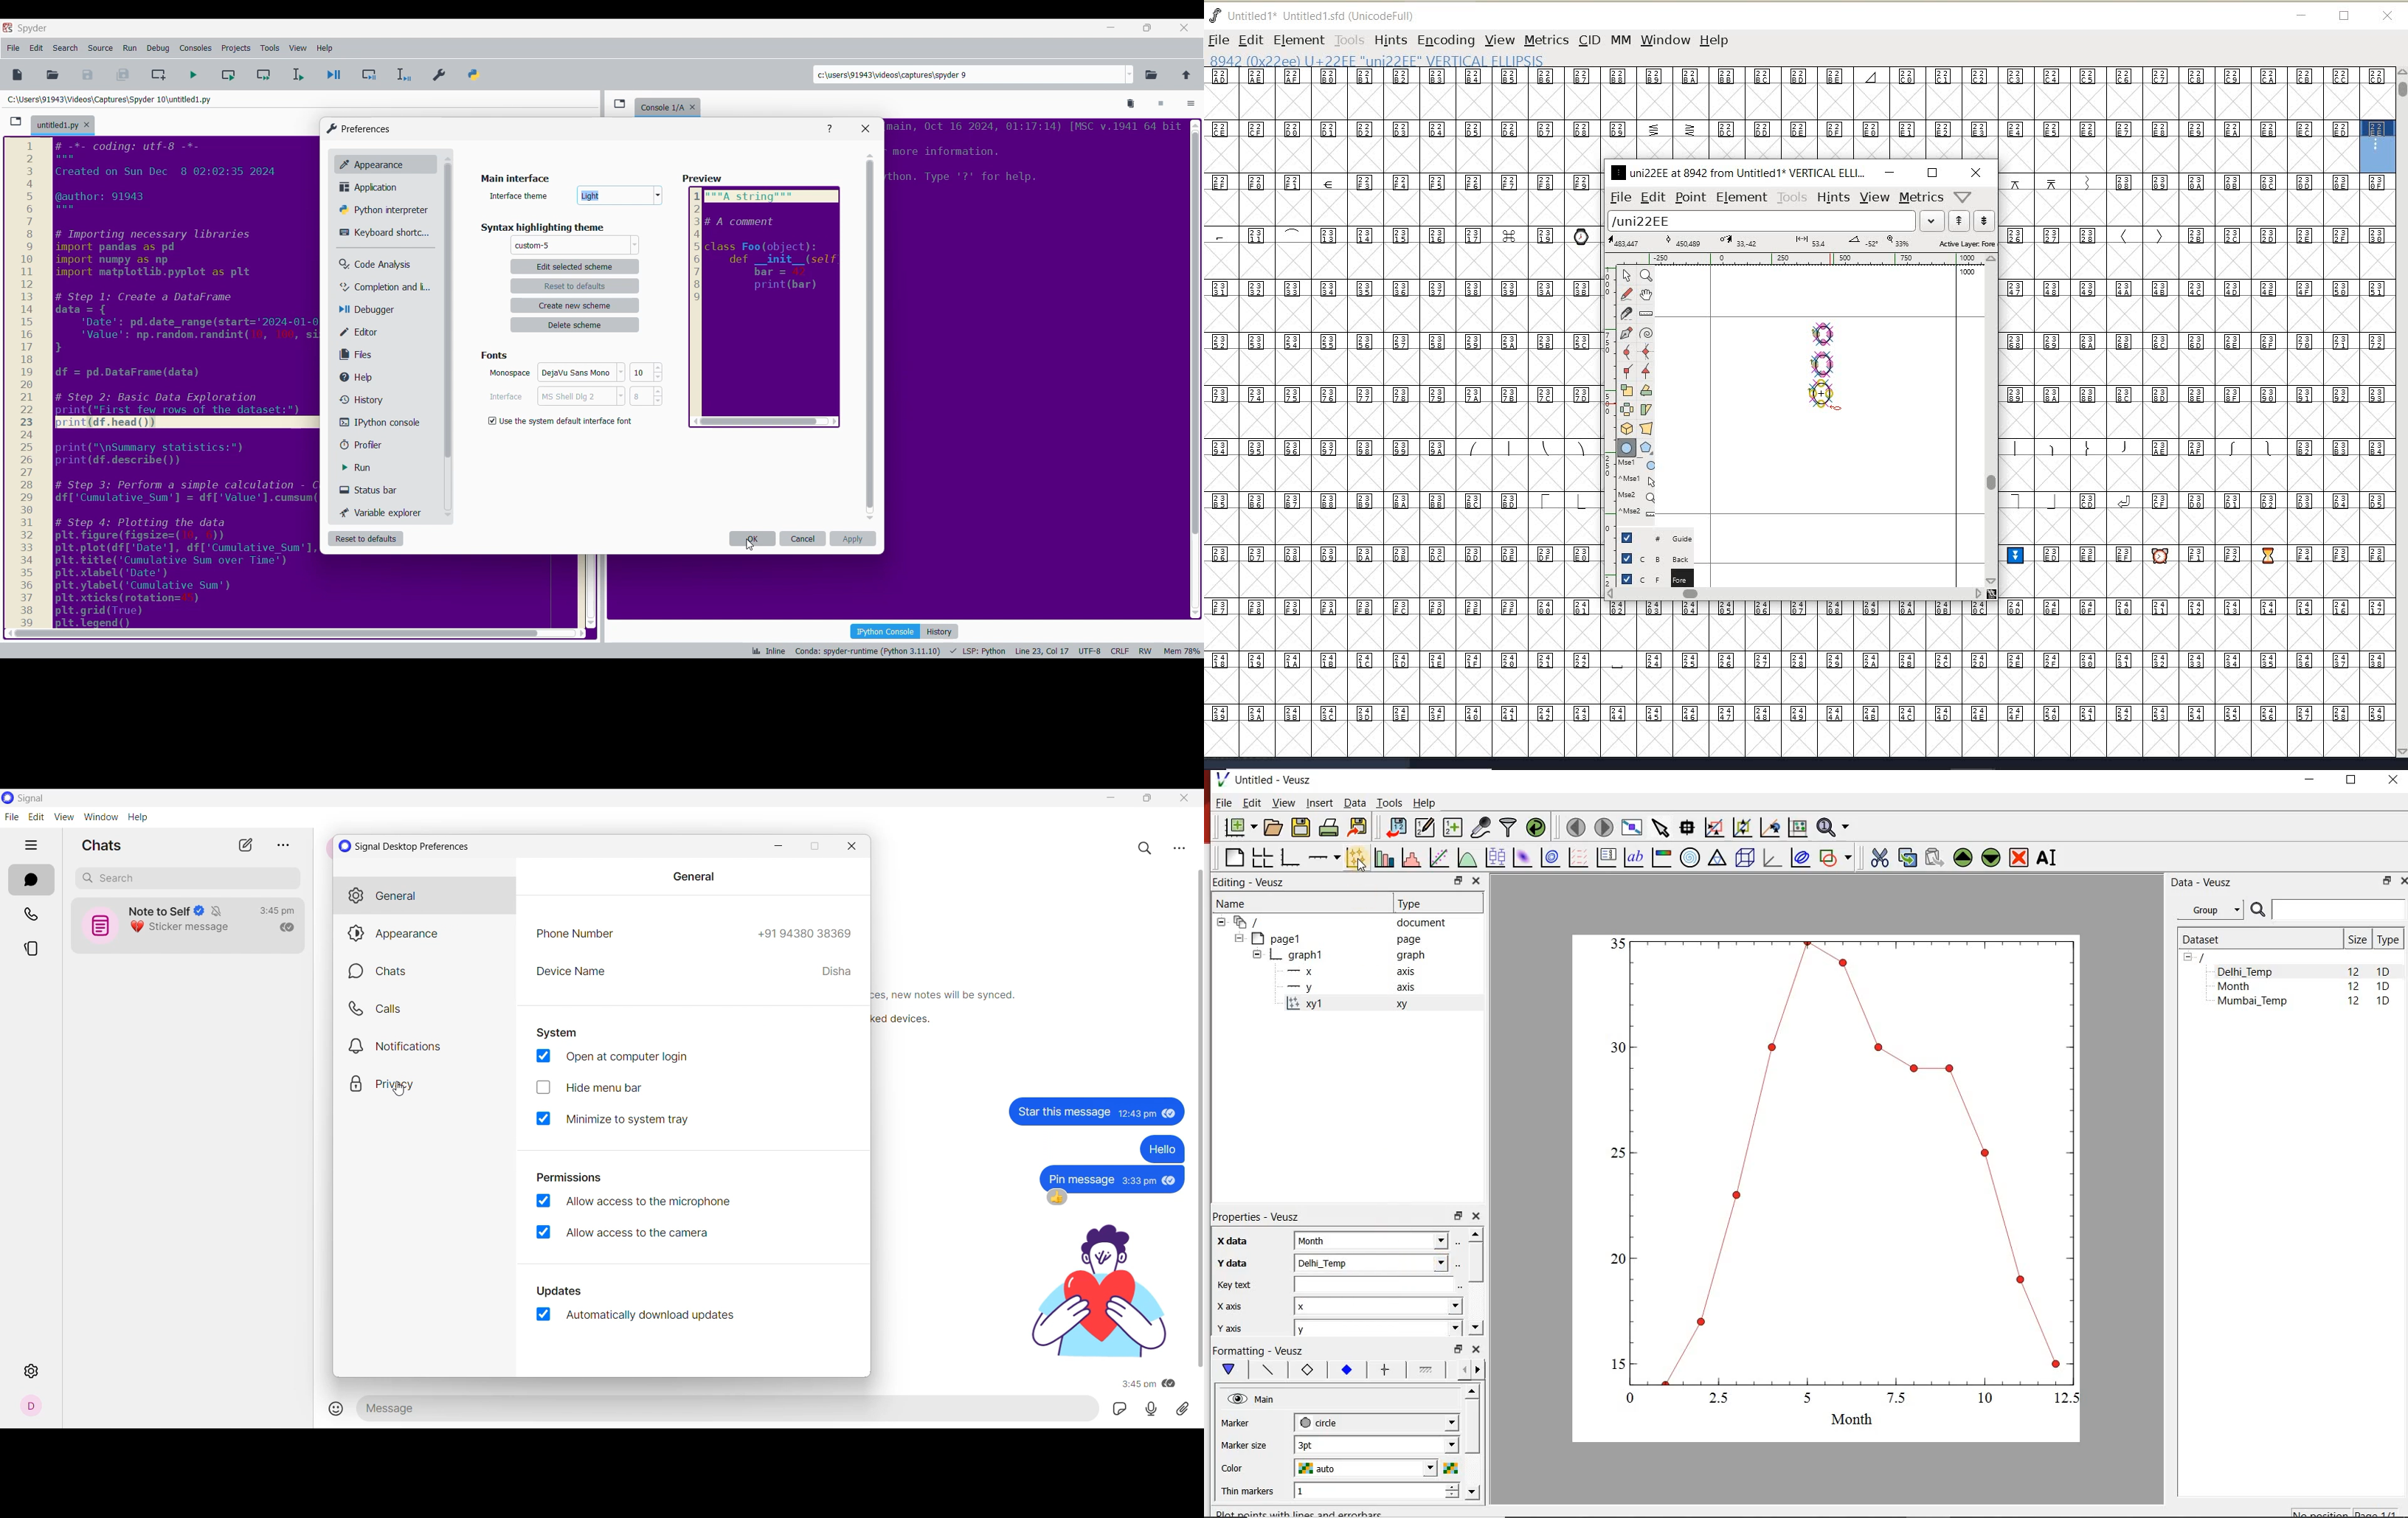  I want to click on console, so click(660, 106).